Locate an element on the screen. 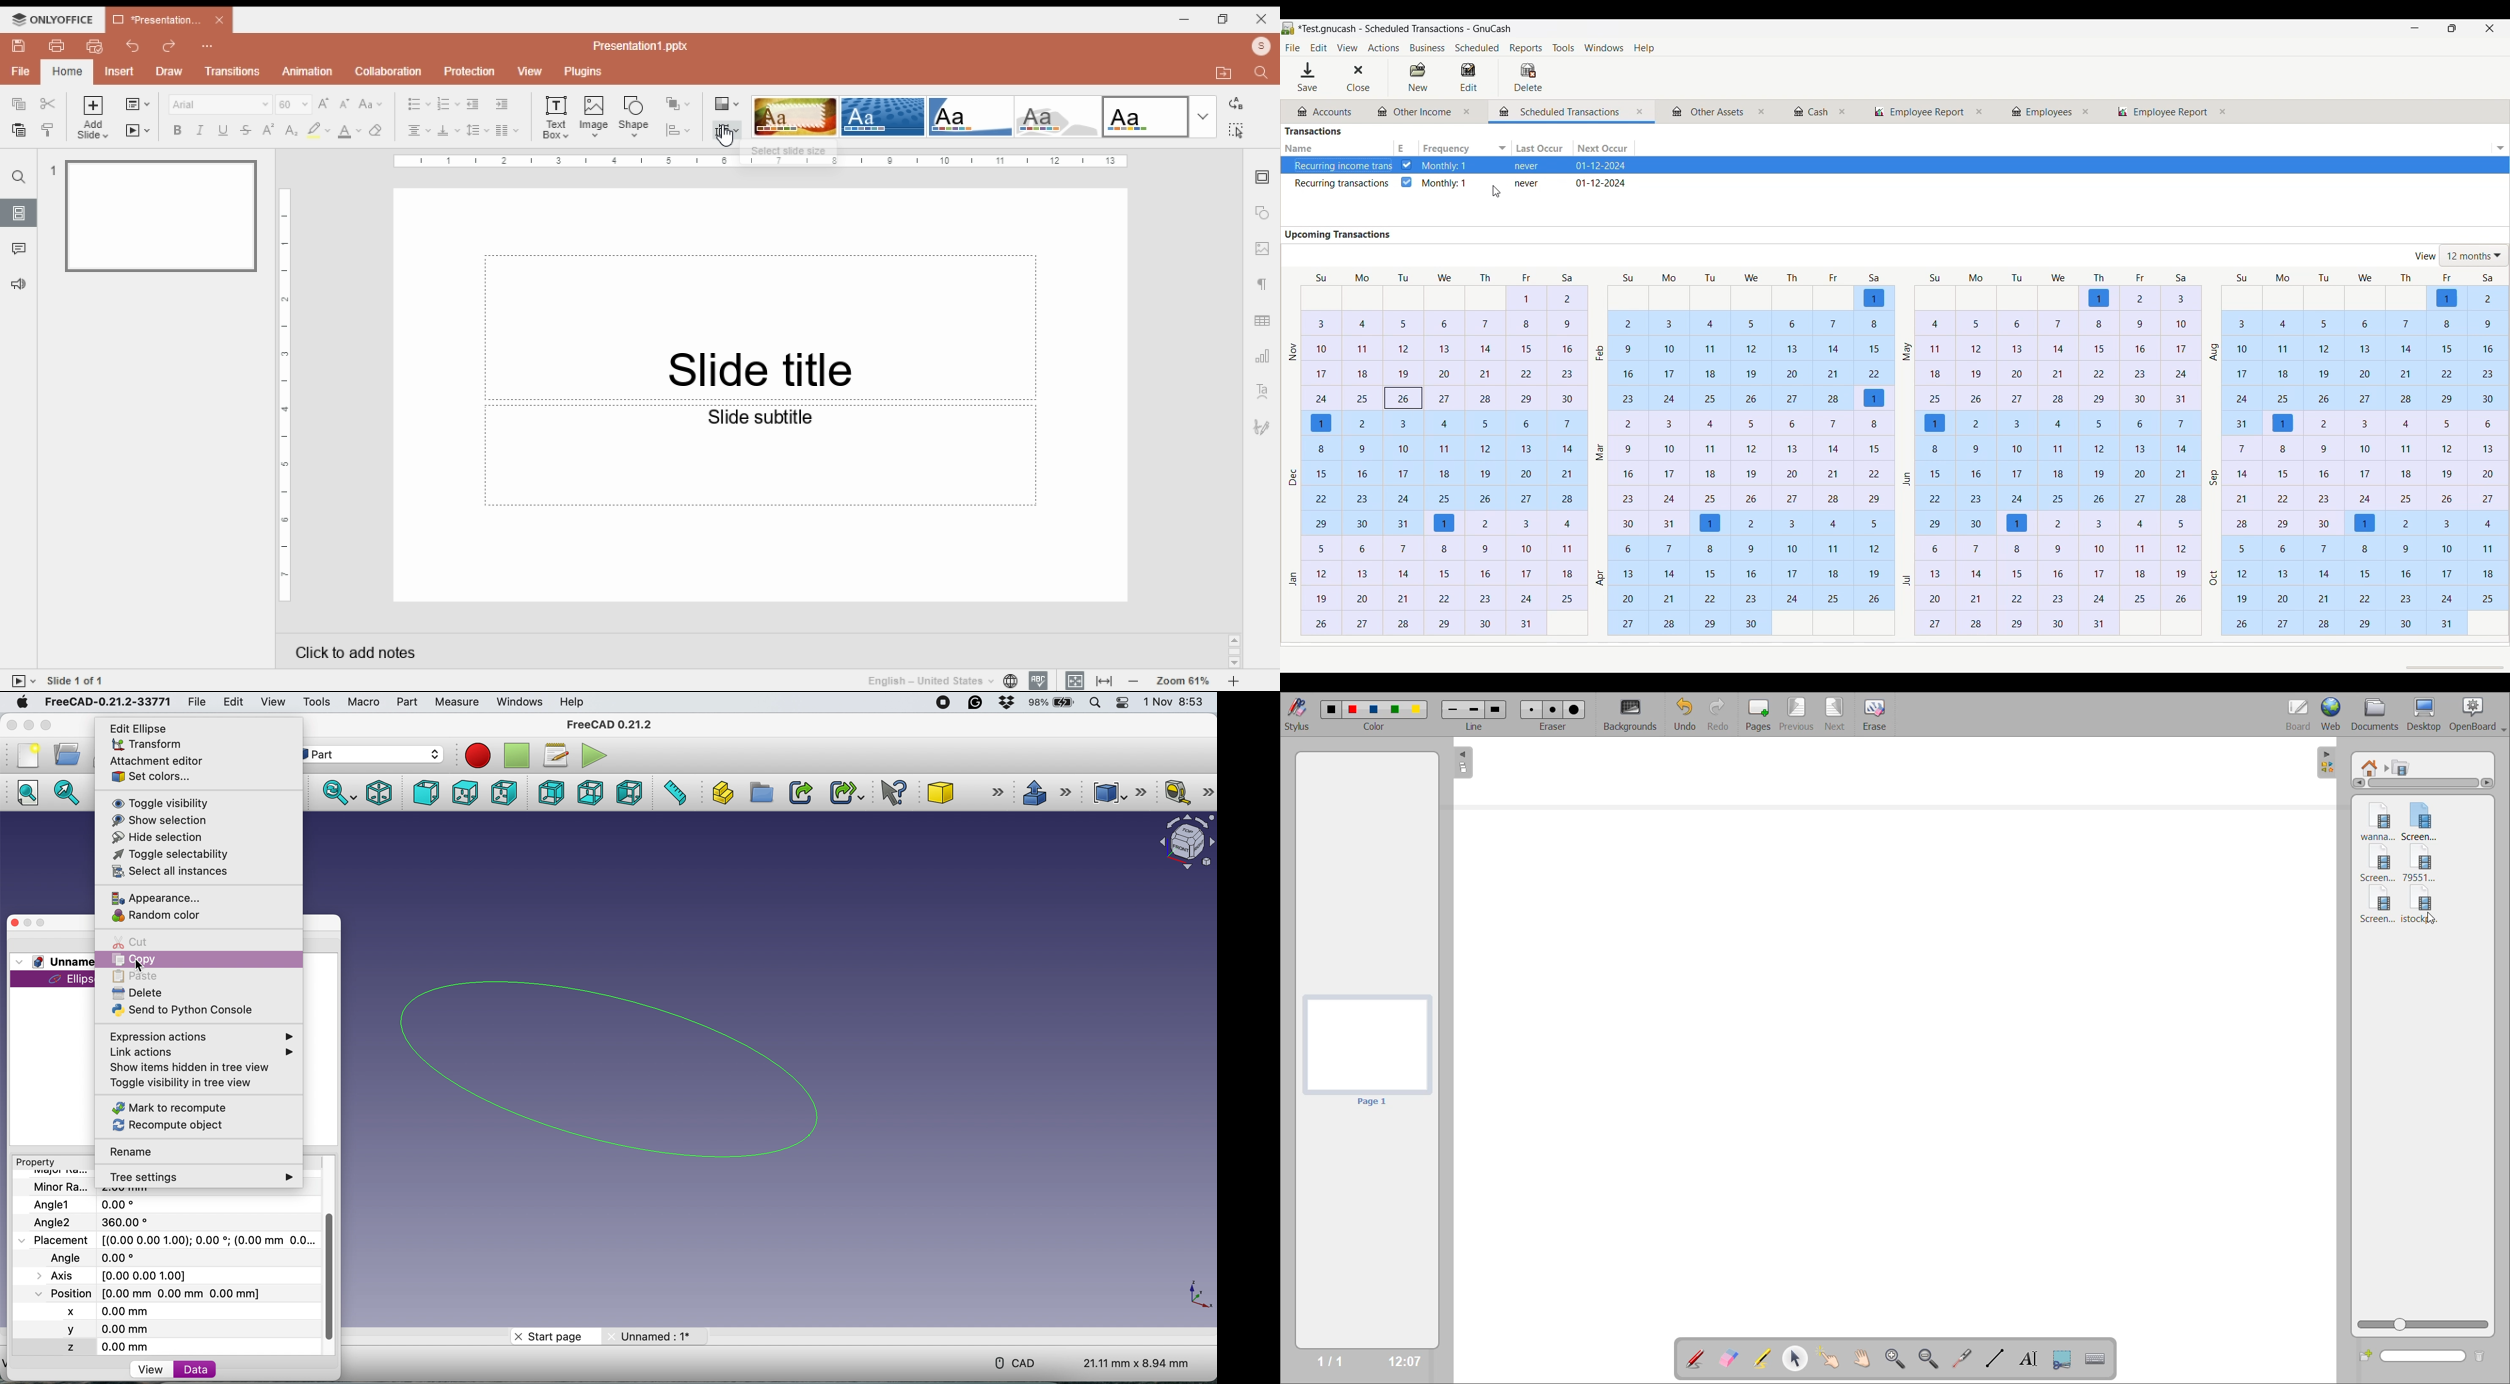 The width and height of the screenshot is (2520, 1400). change slide layout is located at coordinates (137, 104).